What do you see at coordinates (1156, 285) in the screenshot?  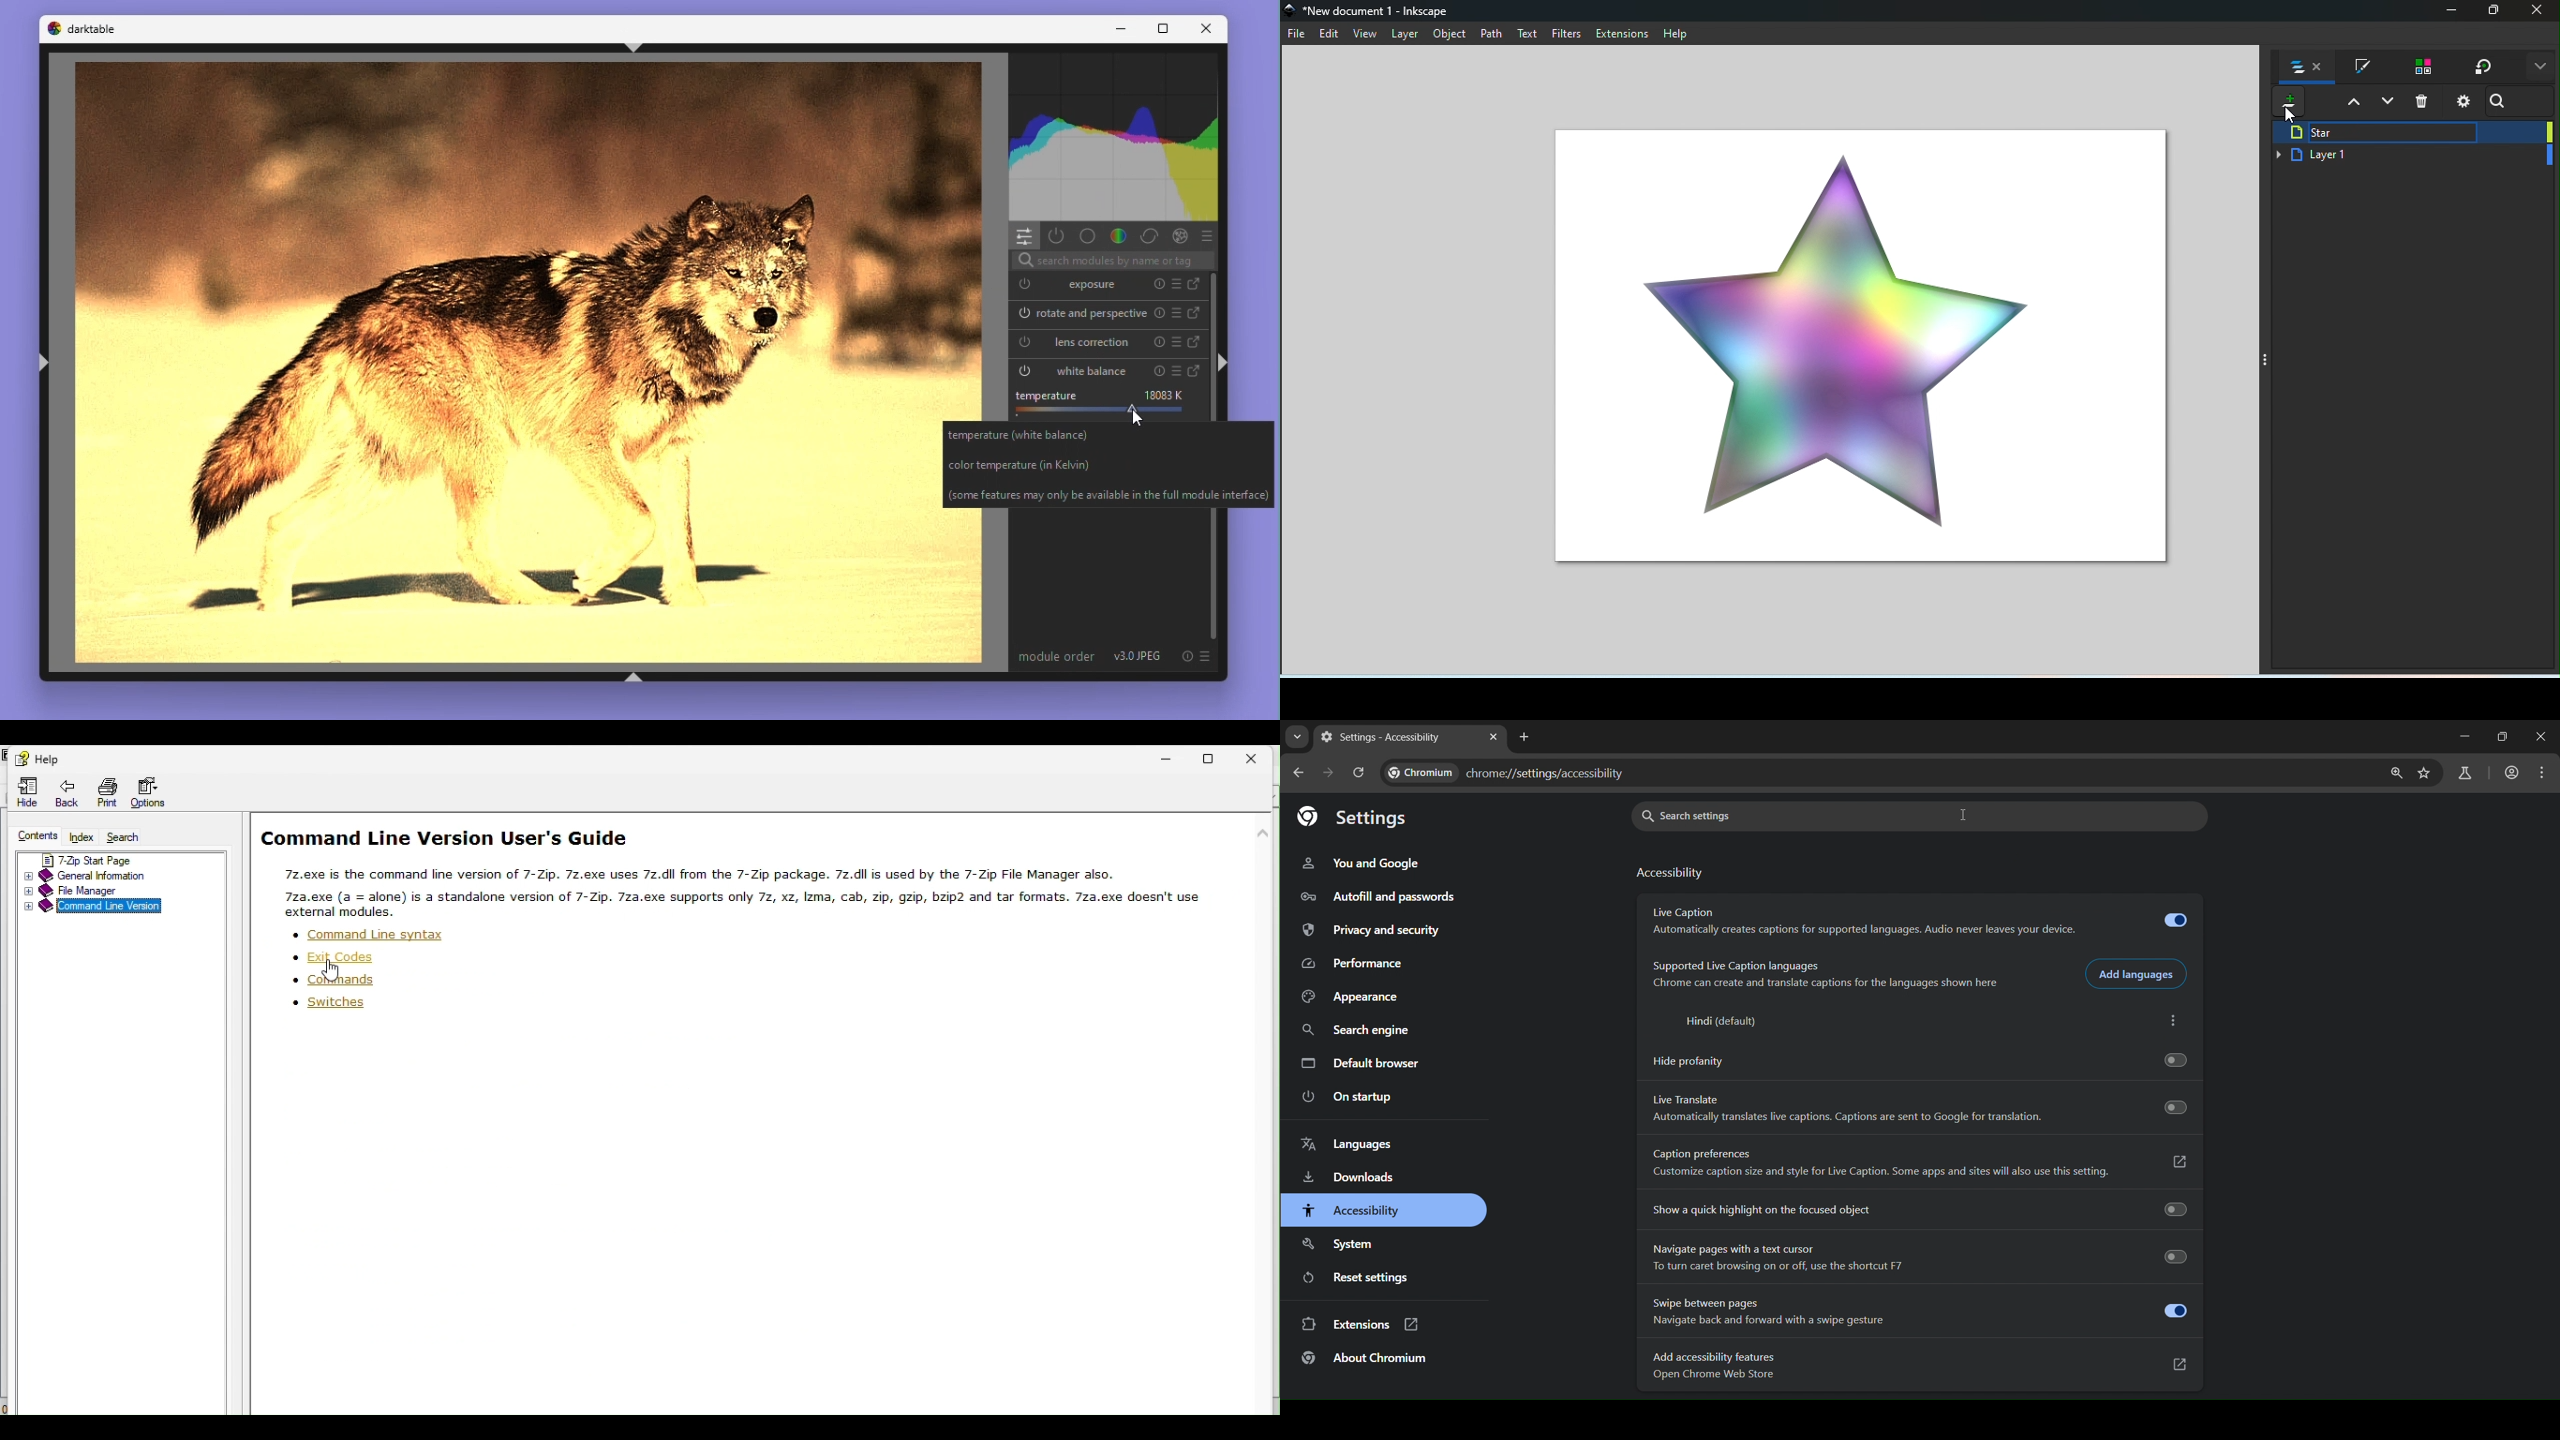 I see `Reset` at bounding box center [1156, 285].